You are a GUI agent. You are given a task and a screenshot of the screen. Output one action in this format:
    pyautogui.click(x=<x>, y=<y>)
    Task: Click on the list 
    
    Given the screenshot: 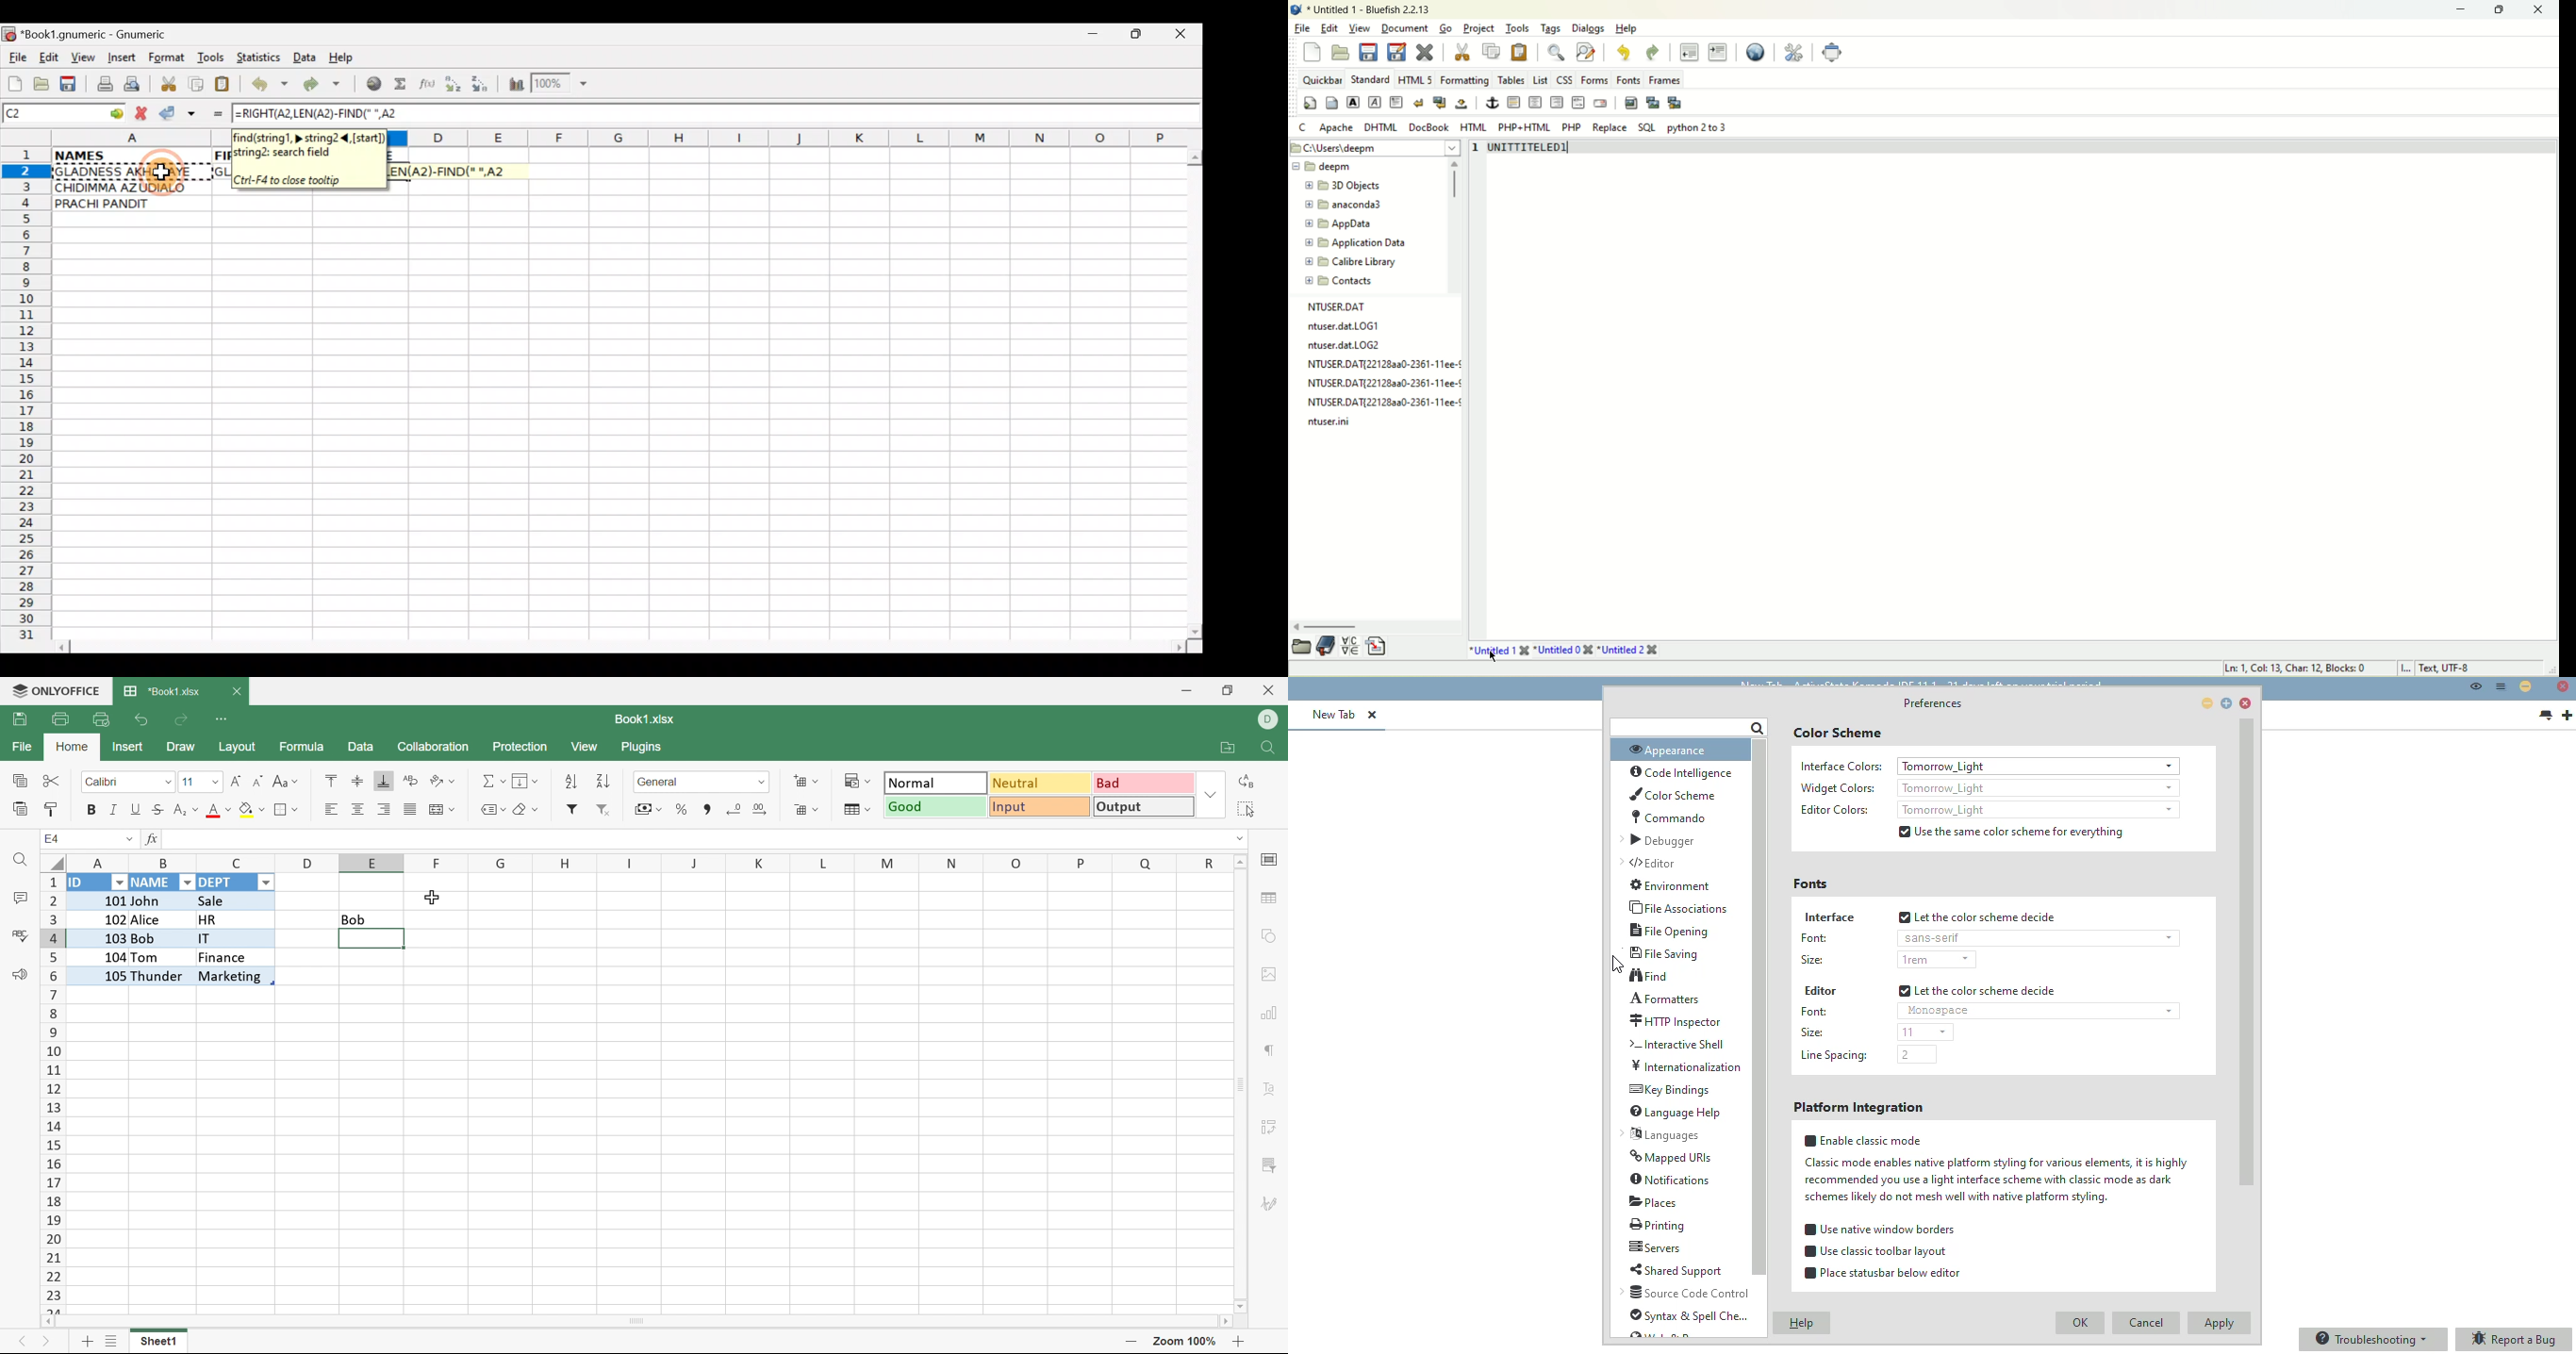 What is the action you would take?
    pyautogui.click(x=1542, y=80)
    